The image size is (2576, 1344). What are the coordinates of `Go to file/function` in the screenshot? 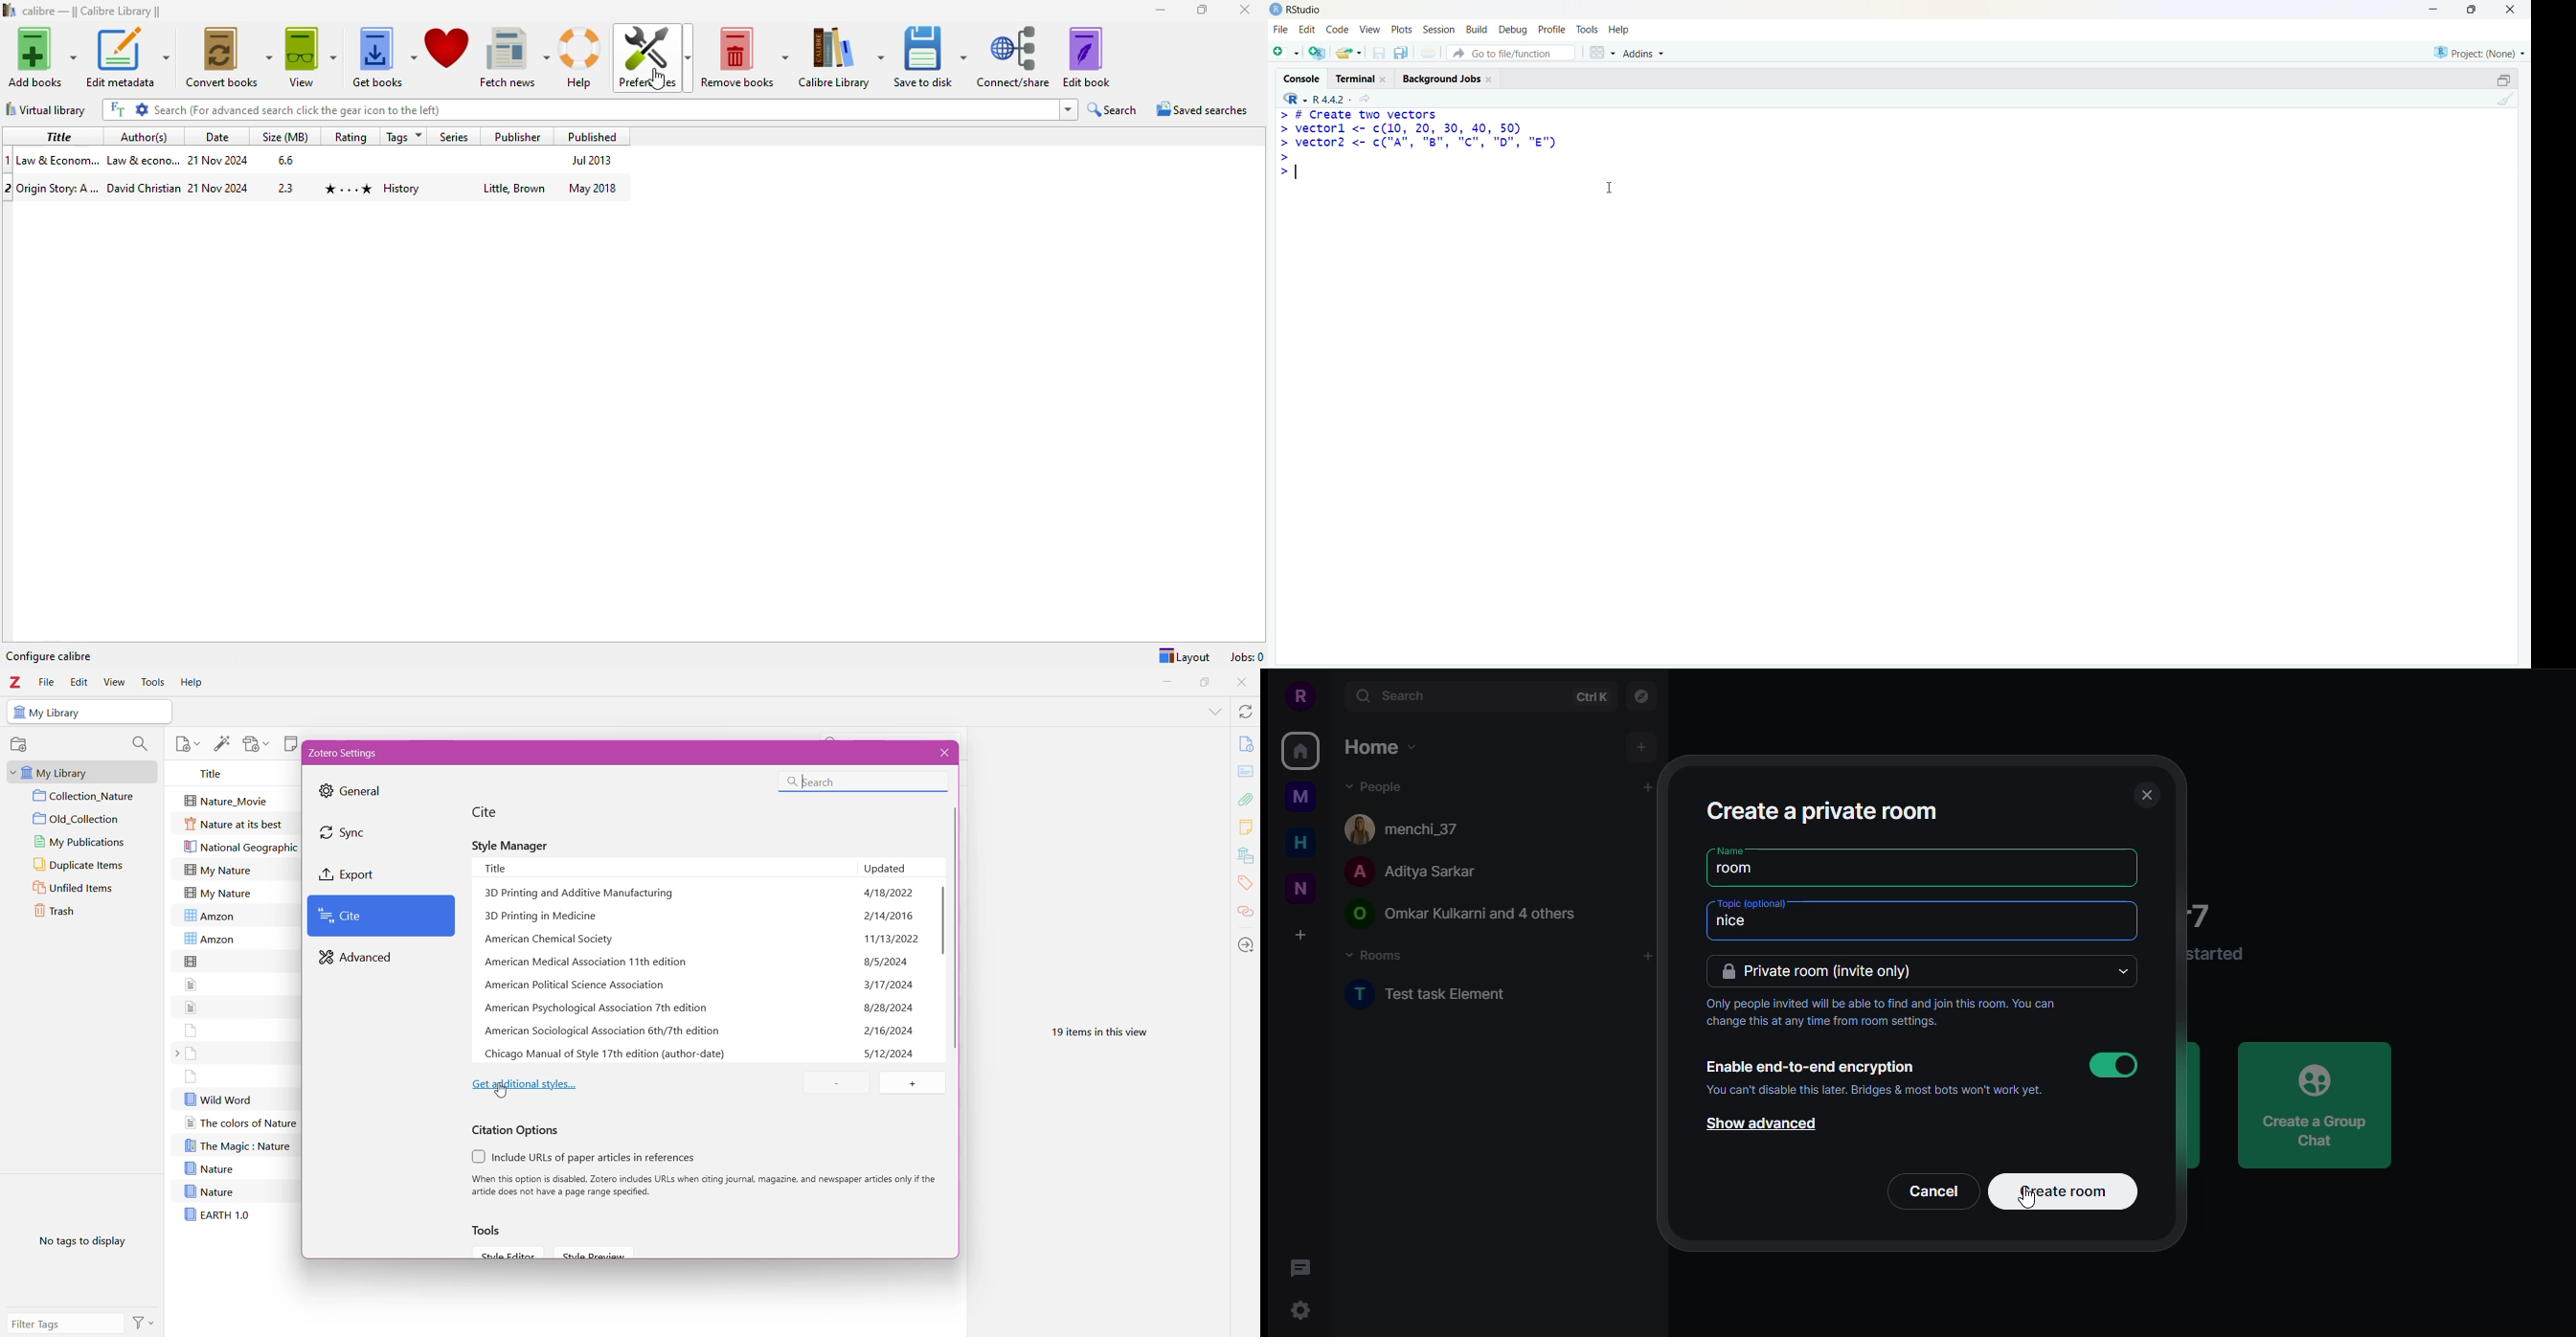 It's located at (1511, 53).